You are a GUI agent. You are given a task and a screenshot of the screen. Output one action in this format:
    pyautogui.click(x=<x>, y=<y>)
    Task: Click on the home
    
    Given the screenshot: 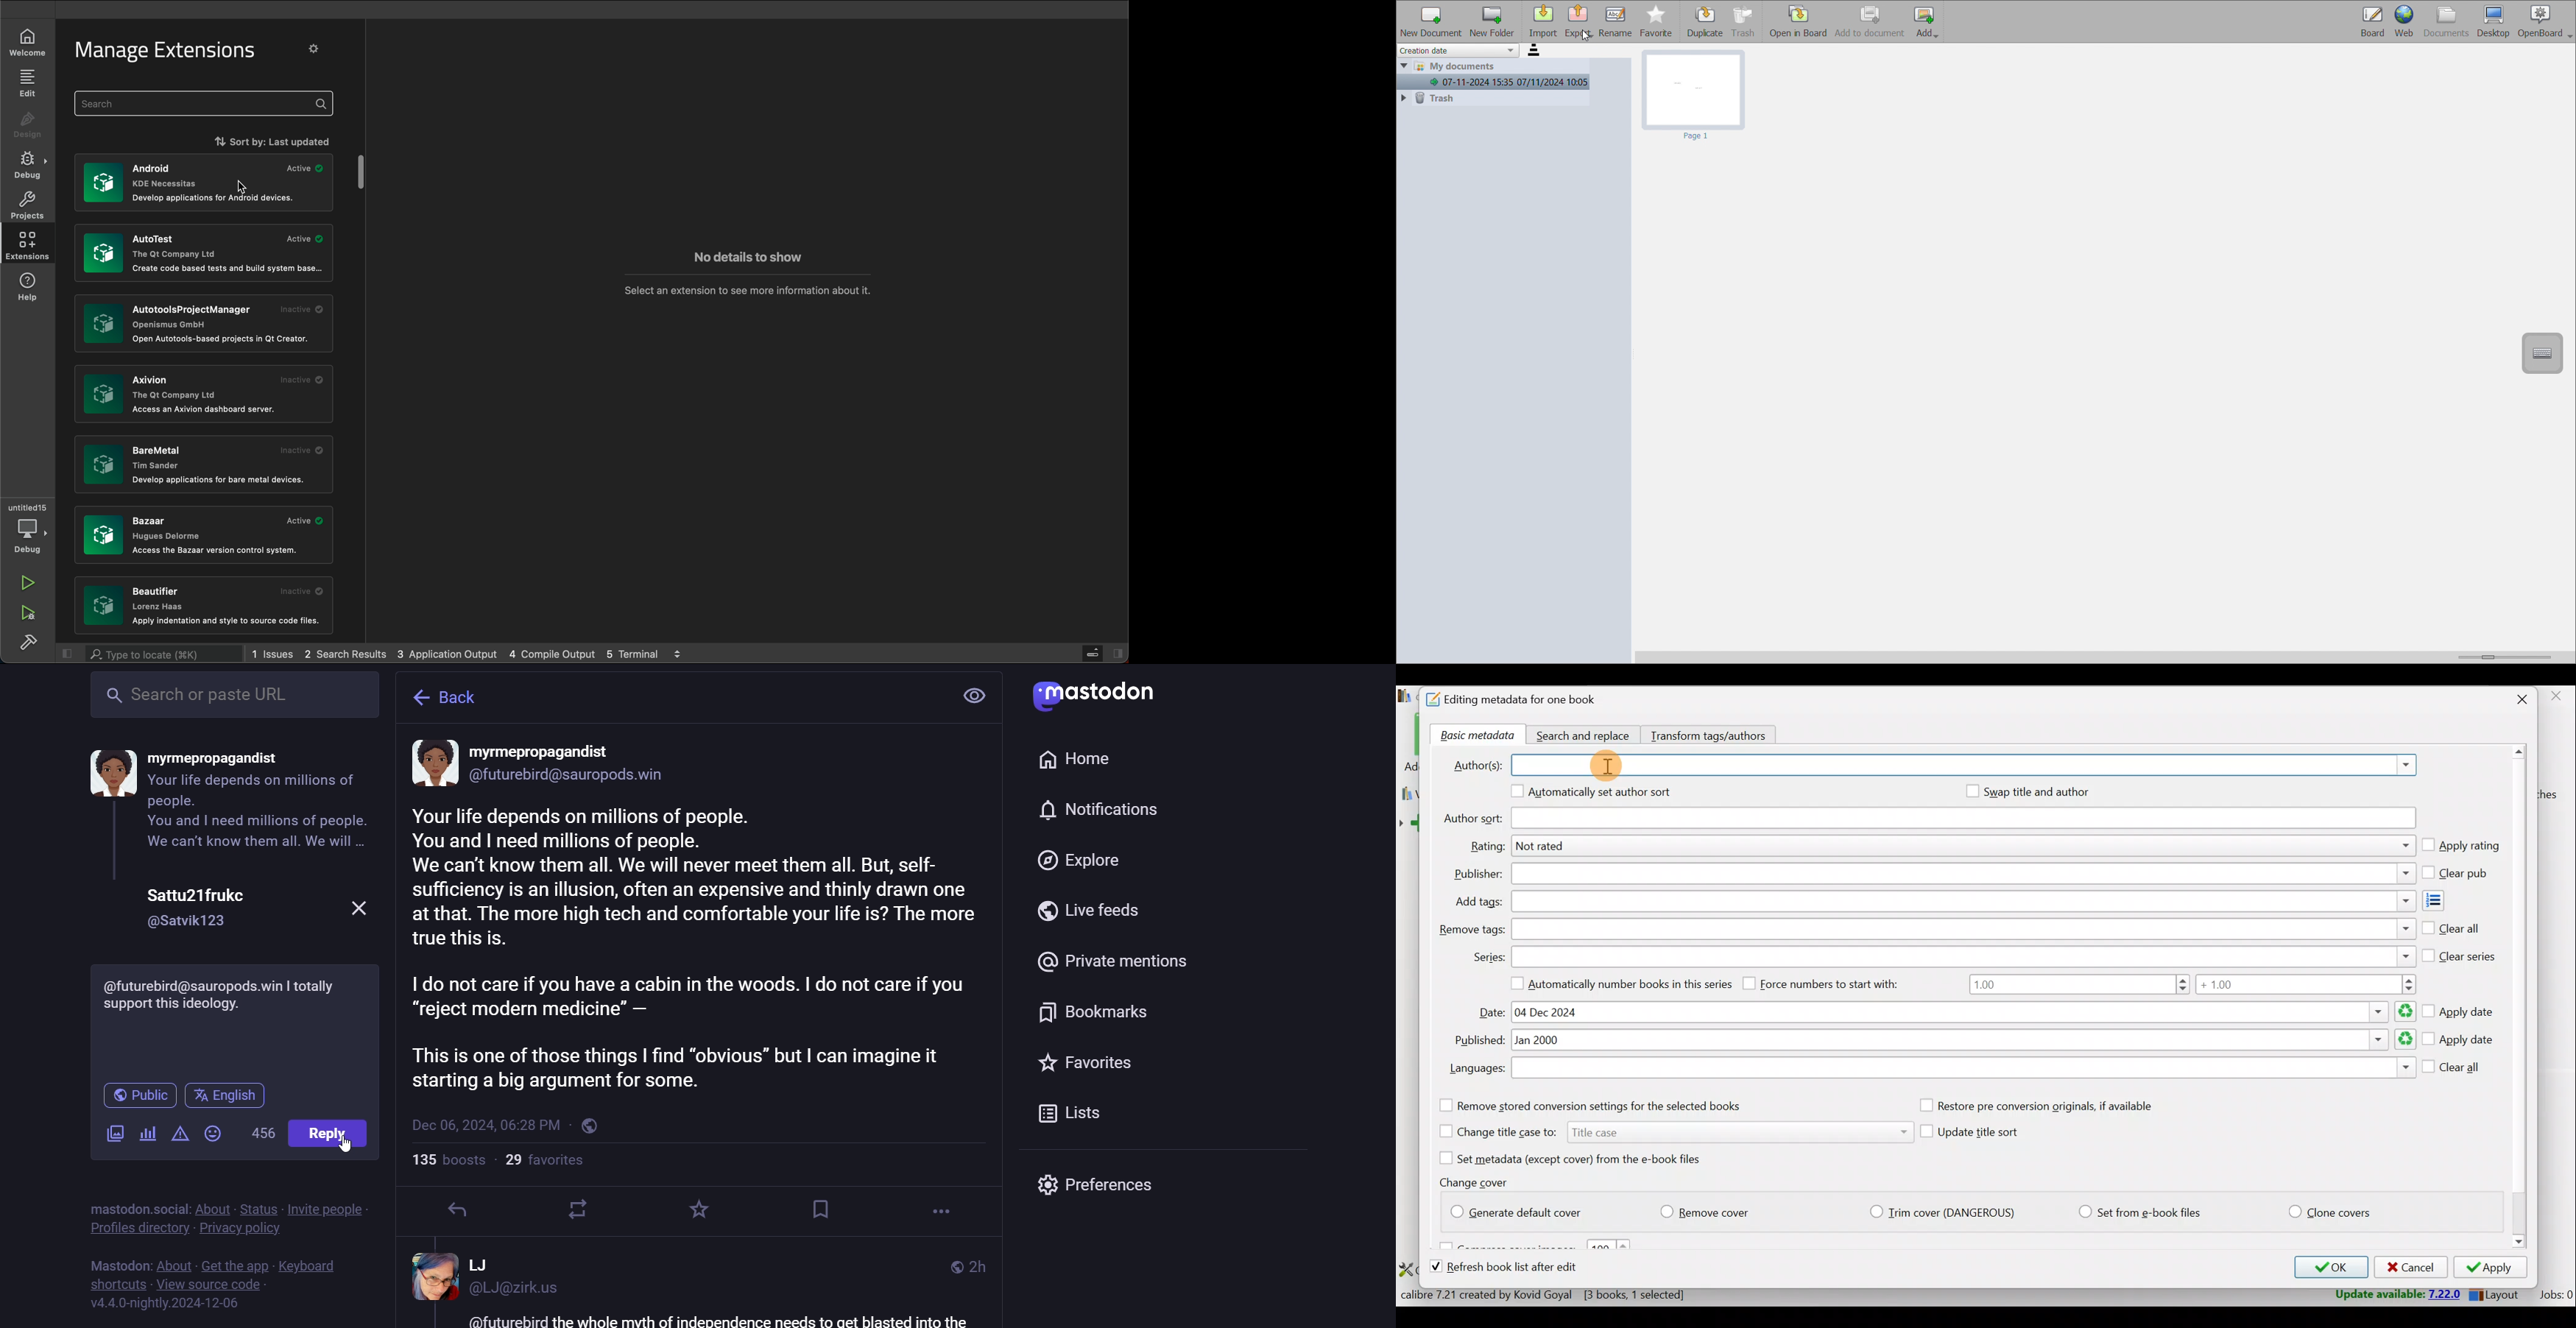 What is the action you would take?
    pyautogui.click(x=1084, y=760)
    